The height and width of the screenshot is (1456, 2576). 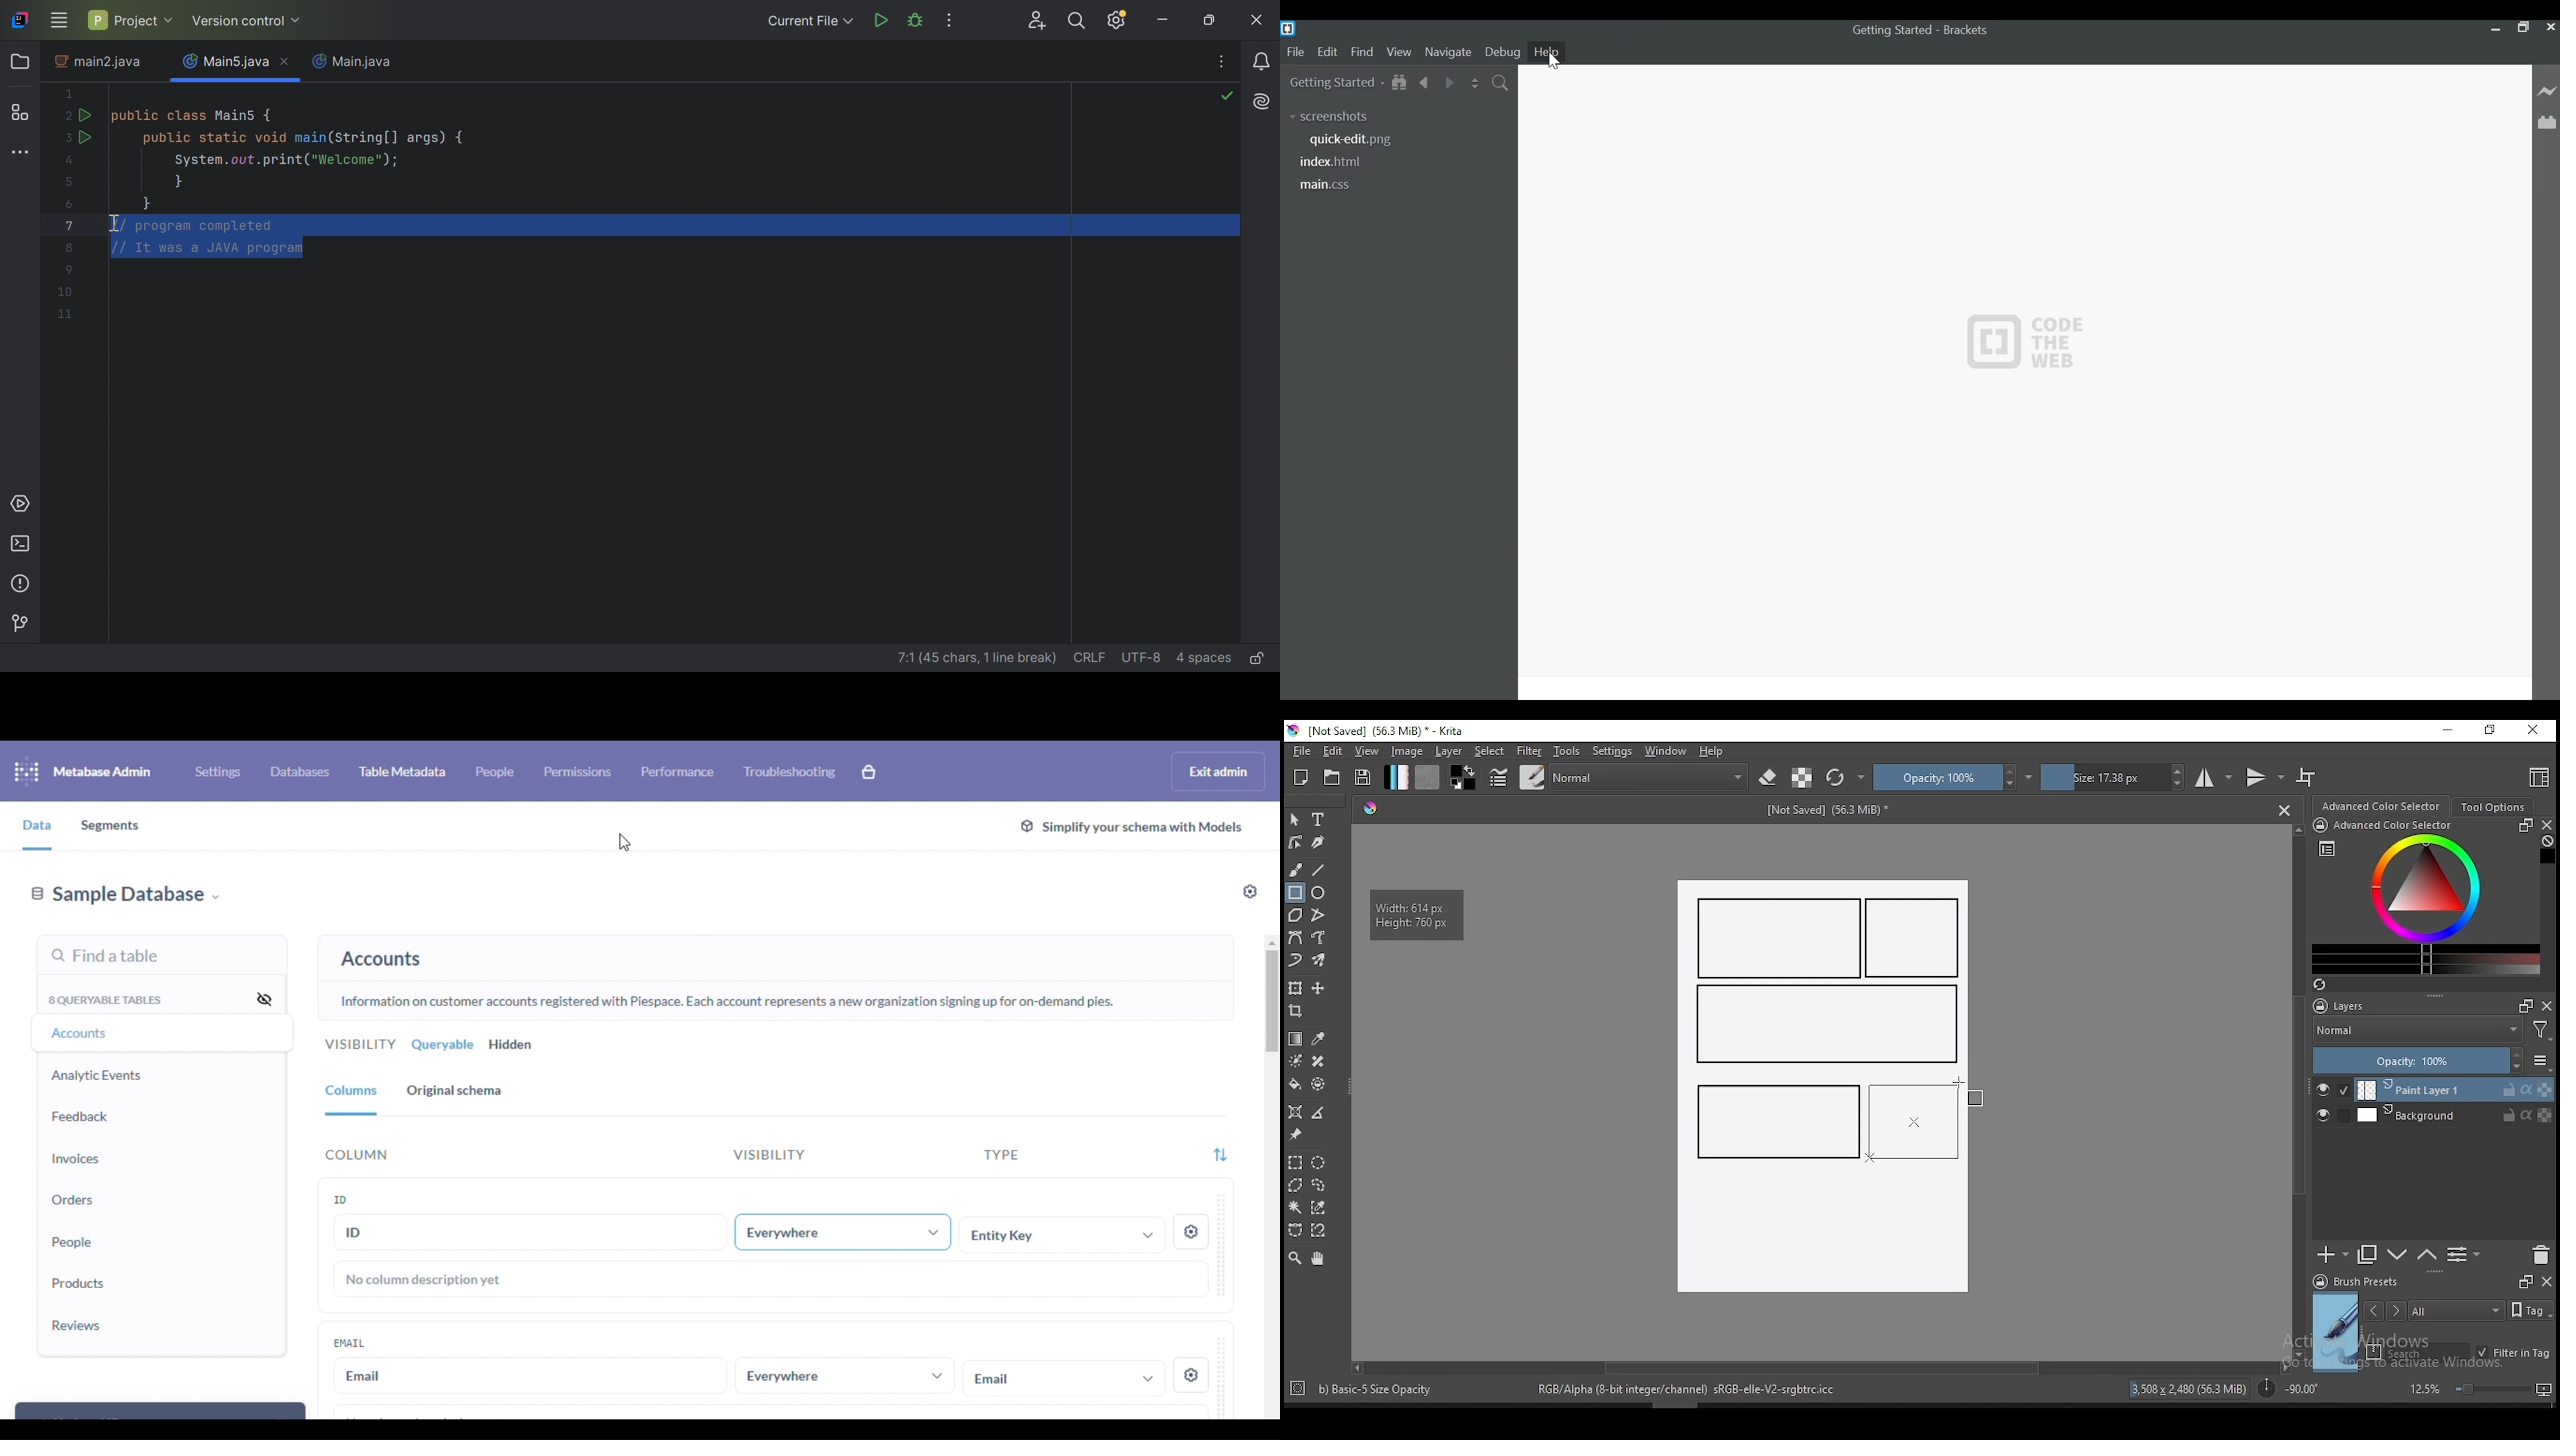 What do you see at coordinates (425, 1280) in the screenshot?
I see `no column description yet` at bounding box center [425, 1280].